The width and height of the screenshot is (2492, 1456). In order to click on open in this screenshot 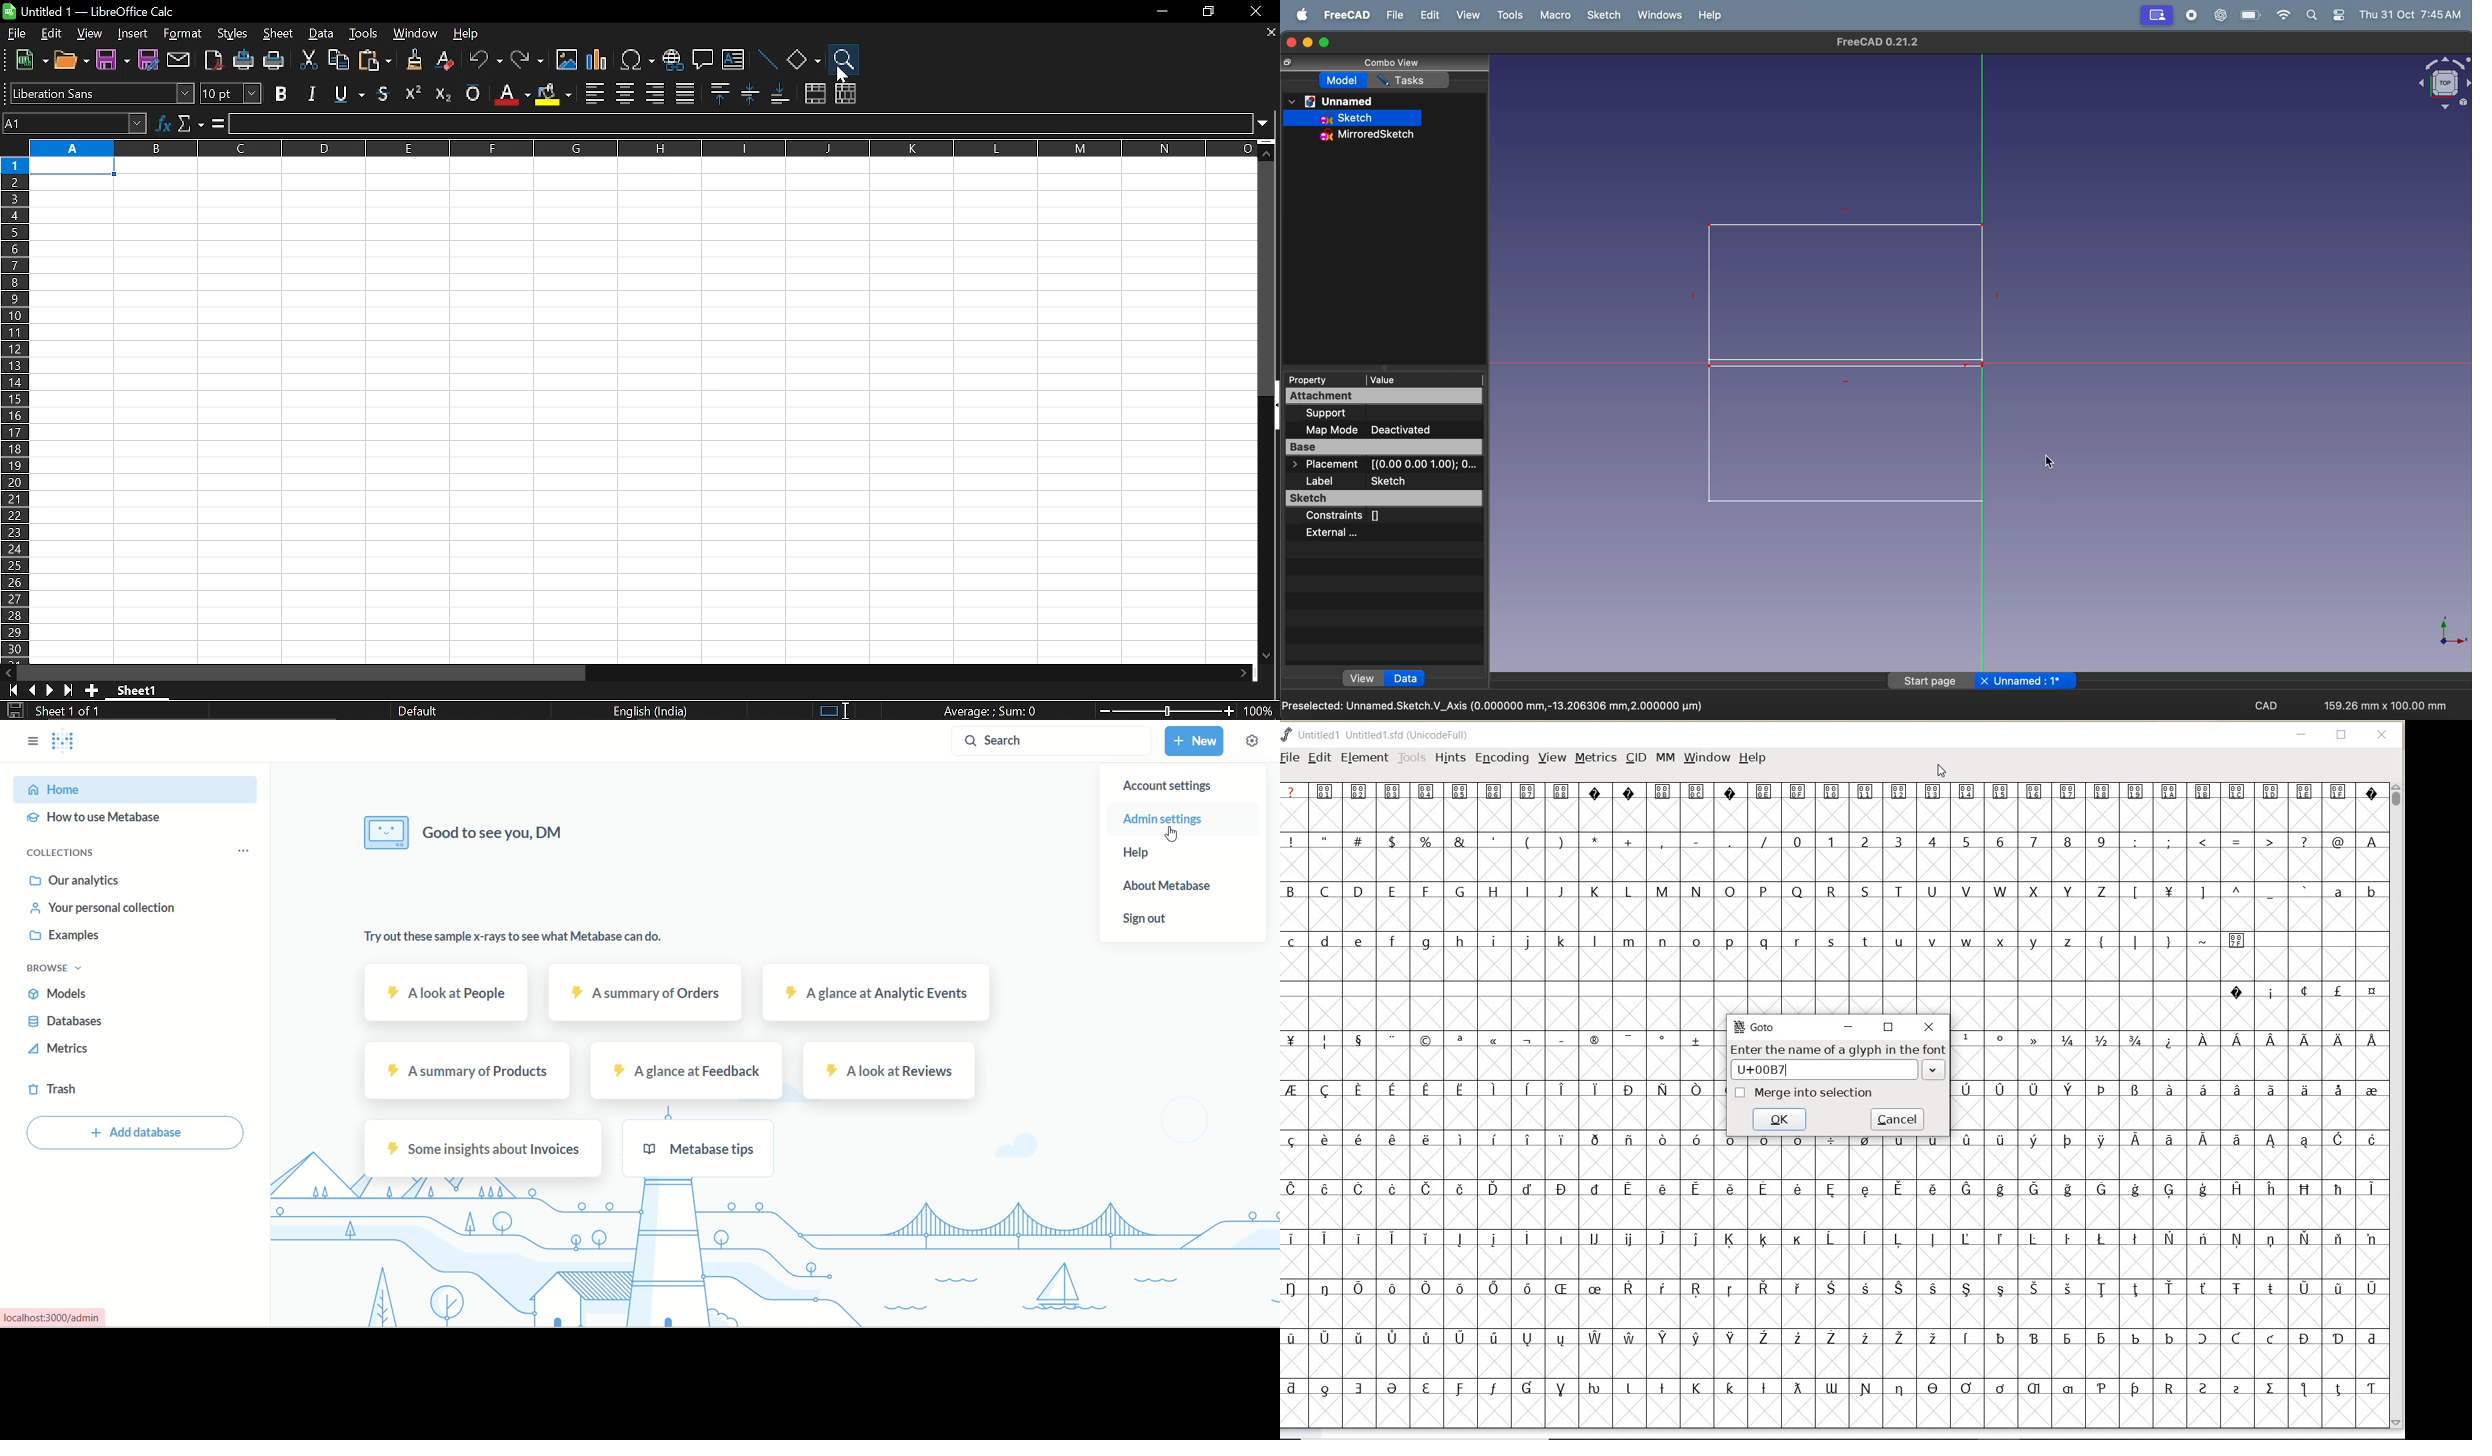, I will do `click(73, 63)`.